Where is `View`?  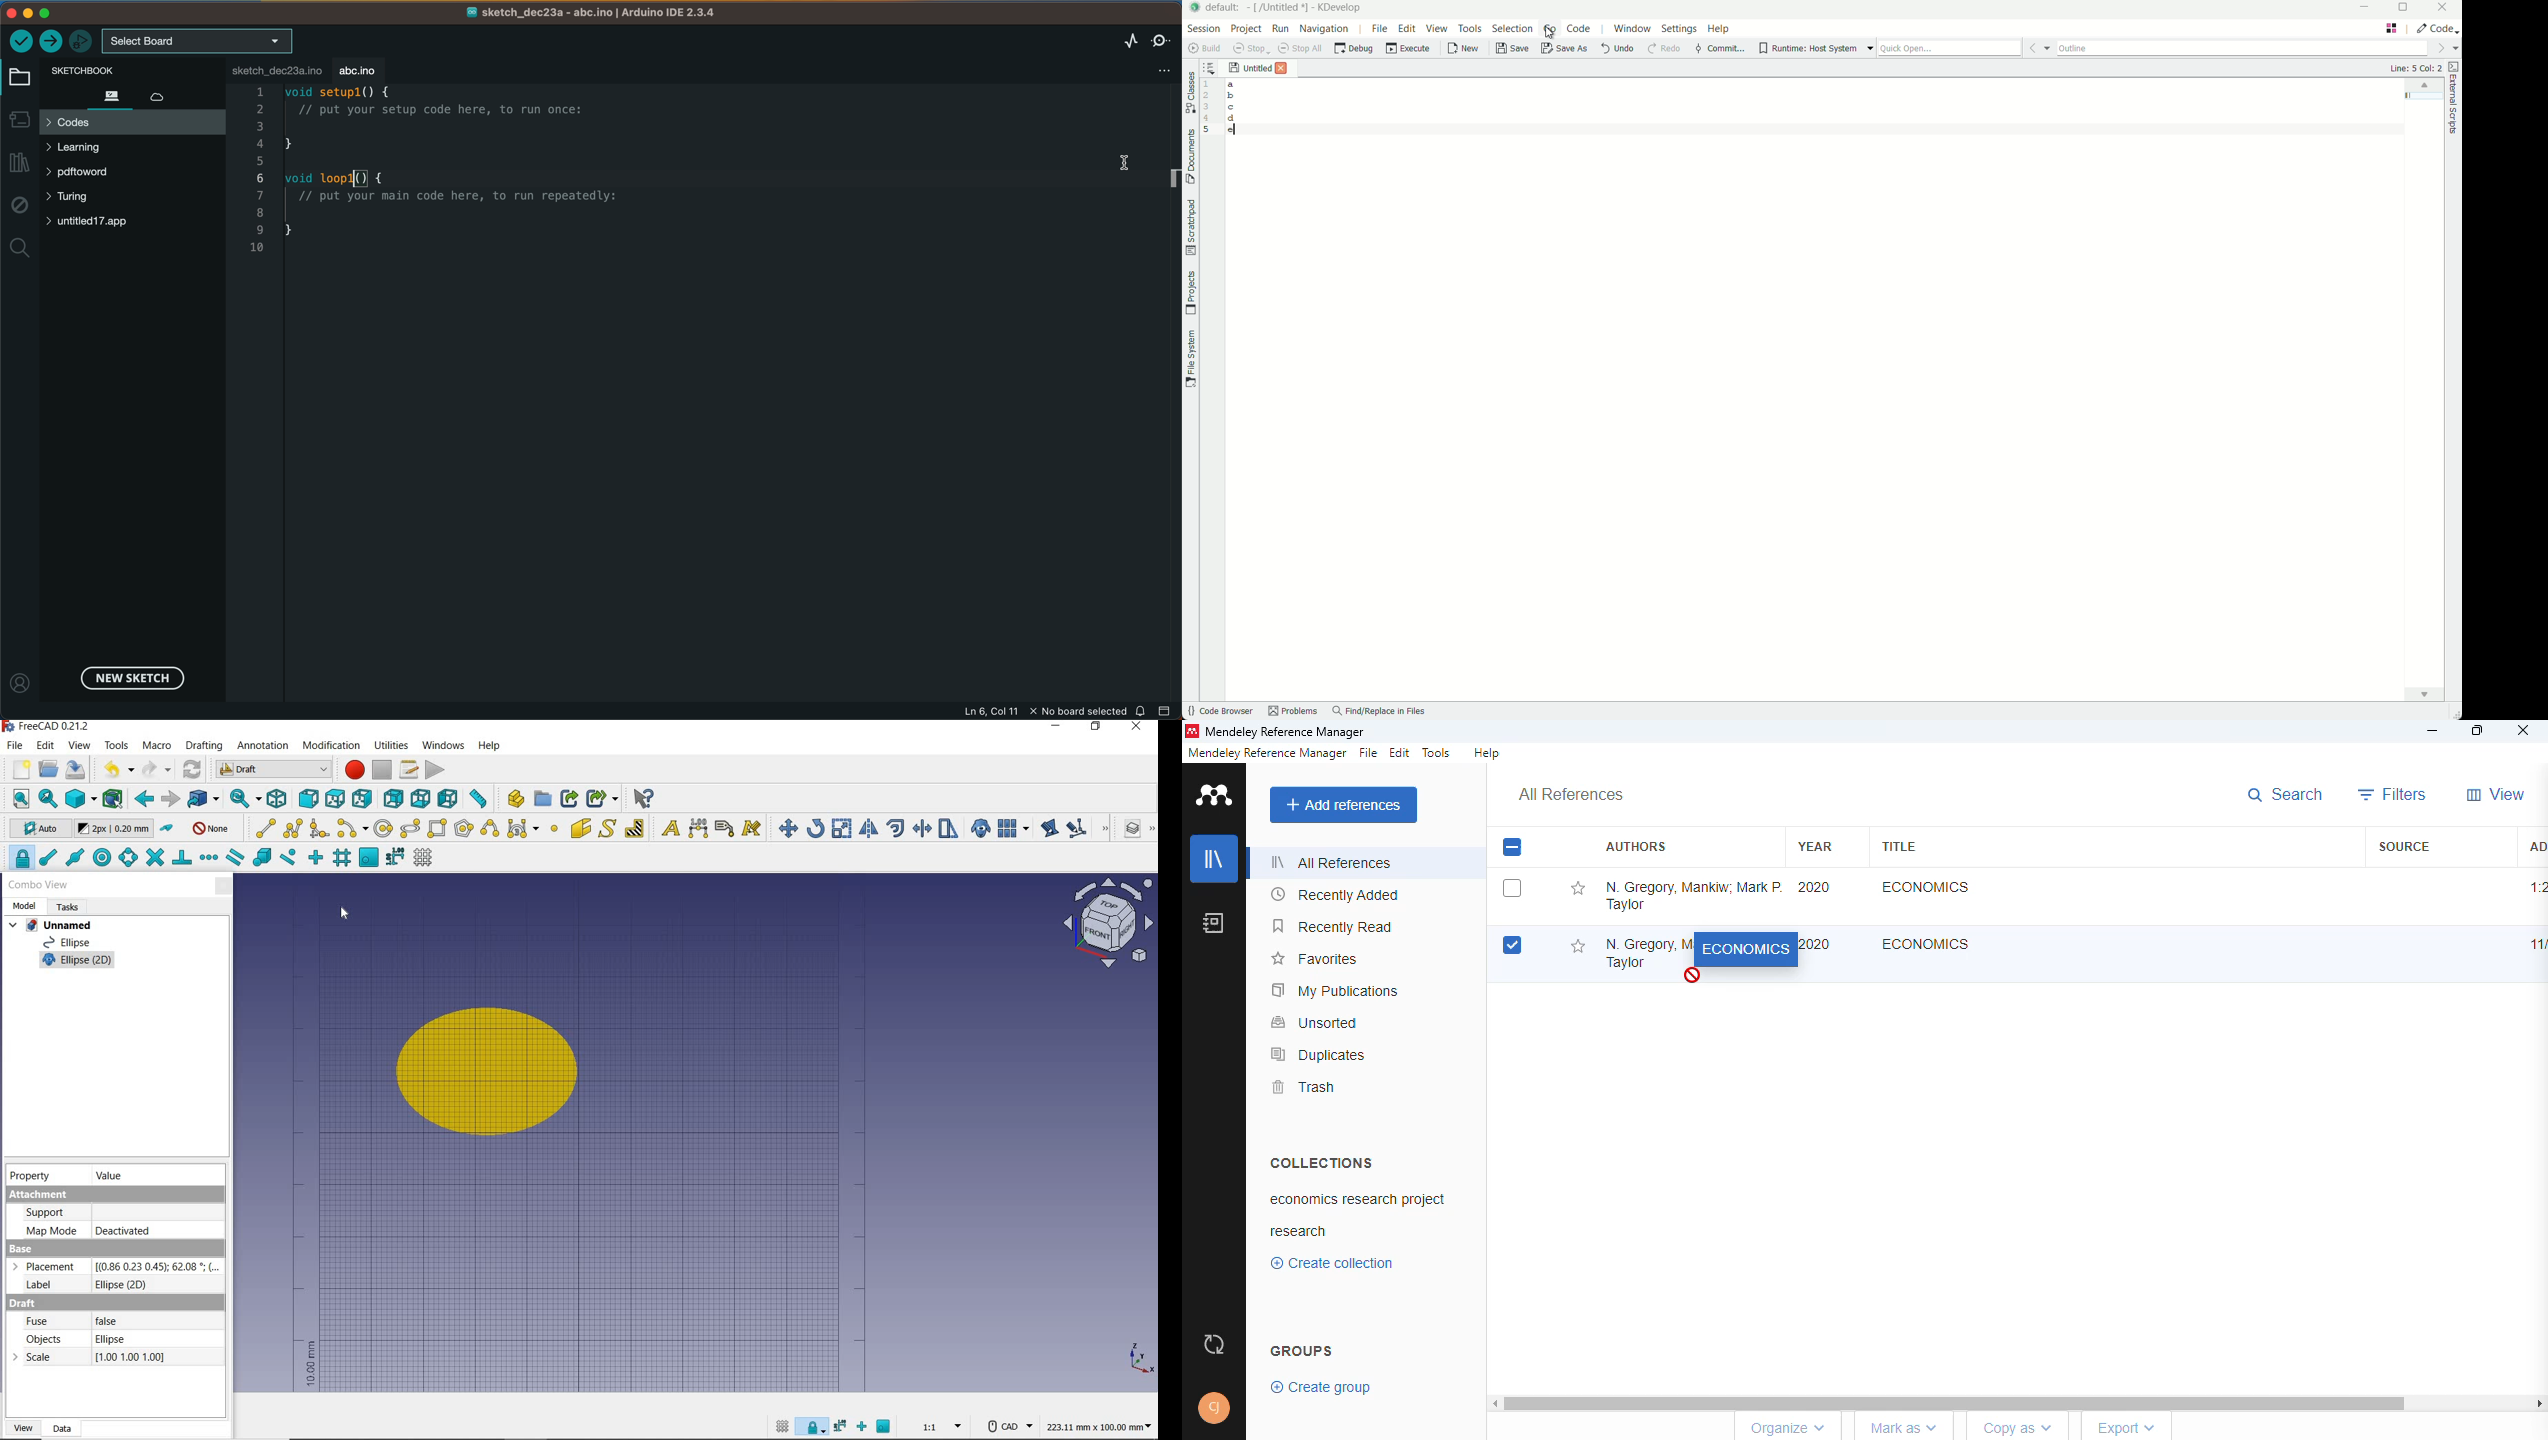 View is located at coordinates (24, 1429).